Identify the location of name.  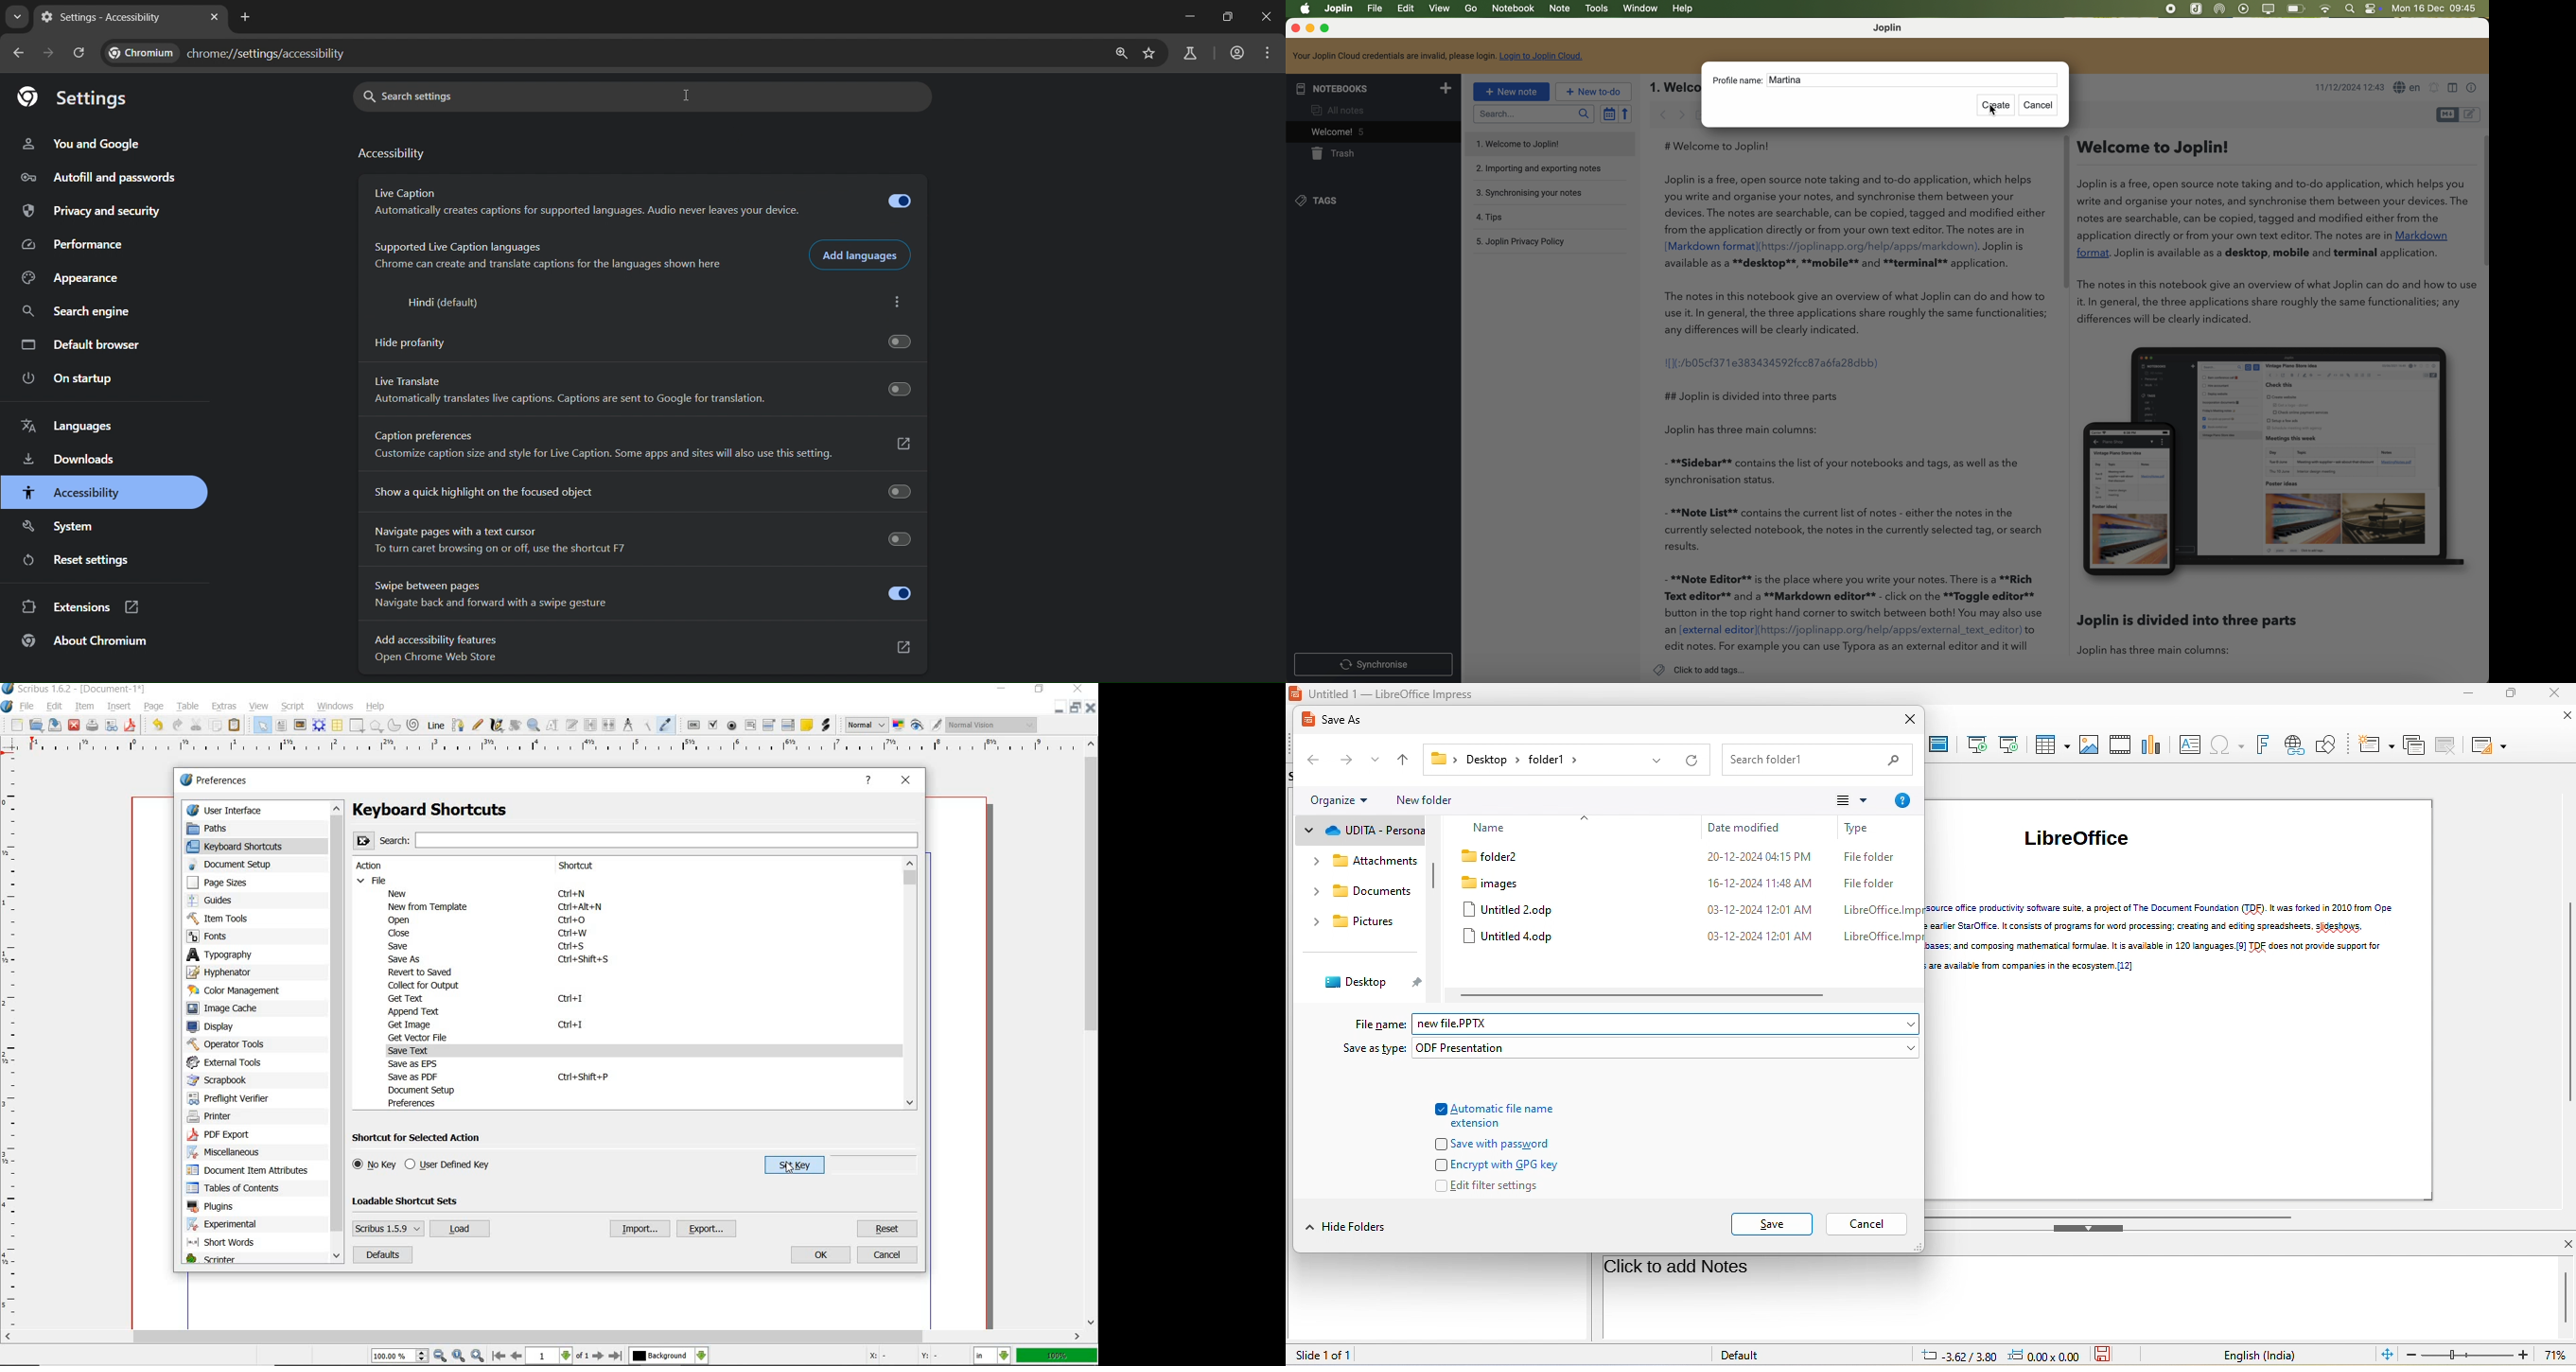
(1494, 828).